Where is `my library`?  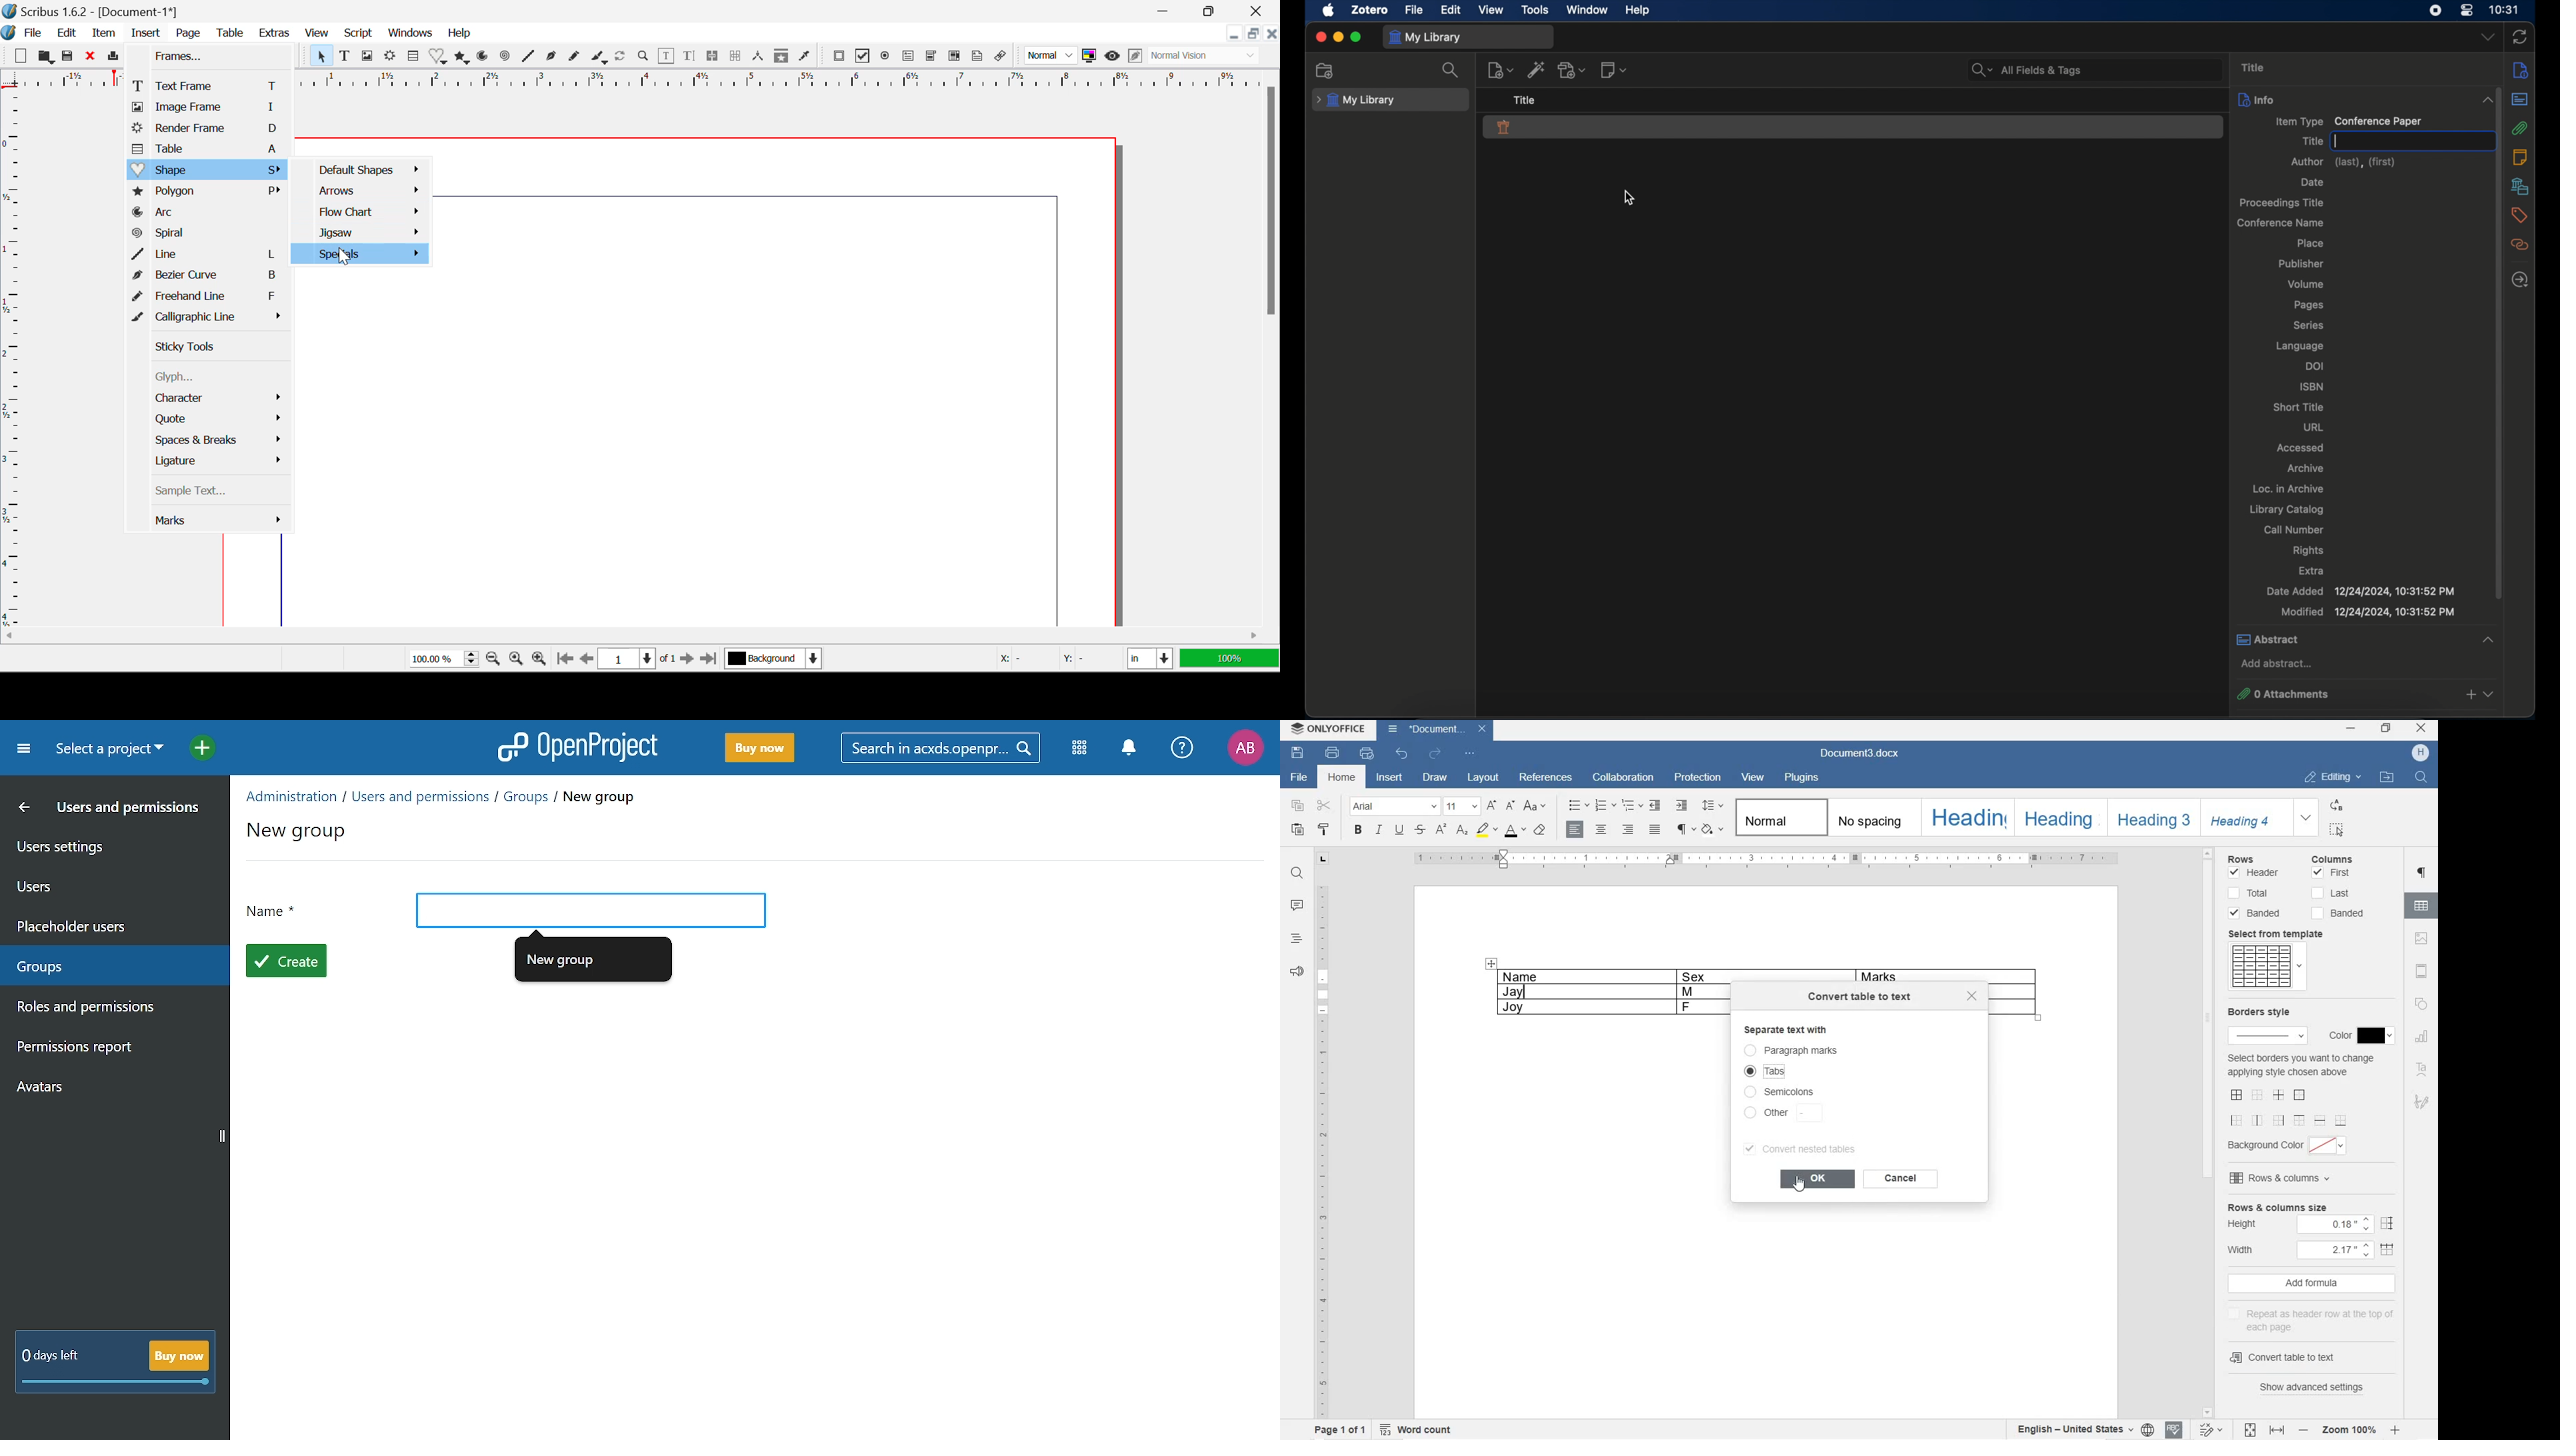 my library is located at coordinates (1427, 38).